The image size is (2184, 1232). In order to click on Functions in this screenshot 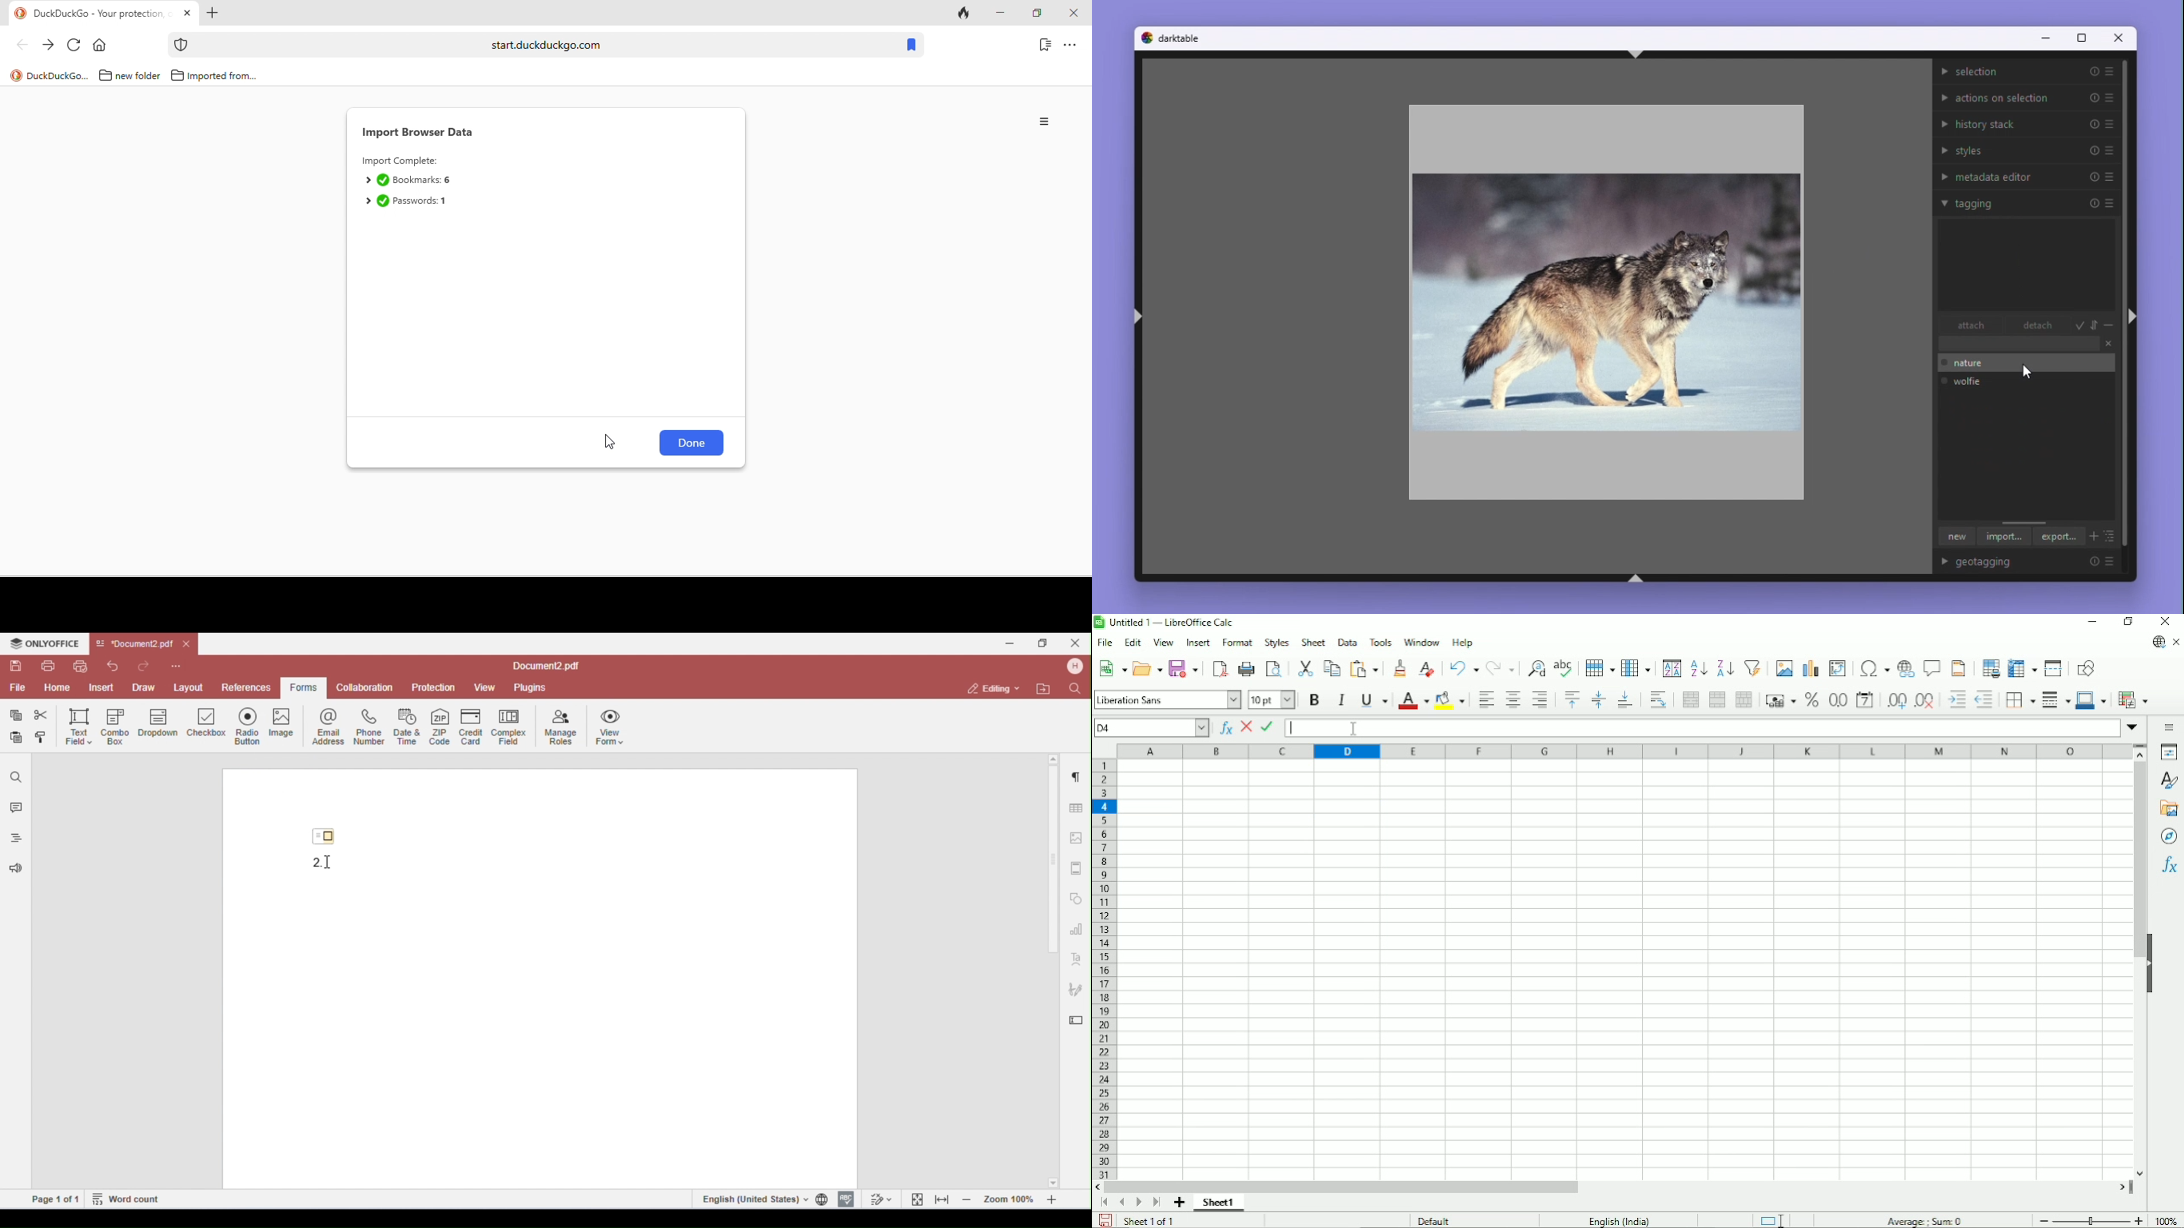, I will do `click(2169, 865)`.